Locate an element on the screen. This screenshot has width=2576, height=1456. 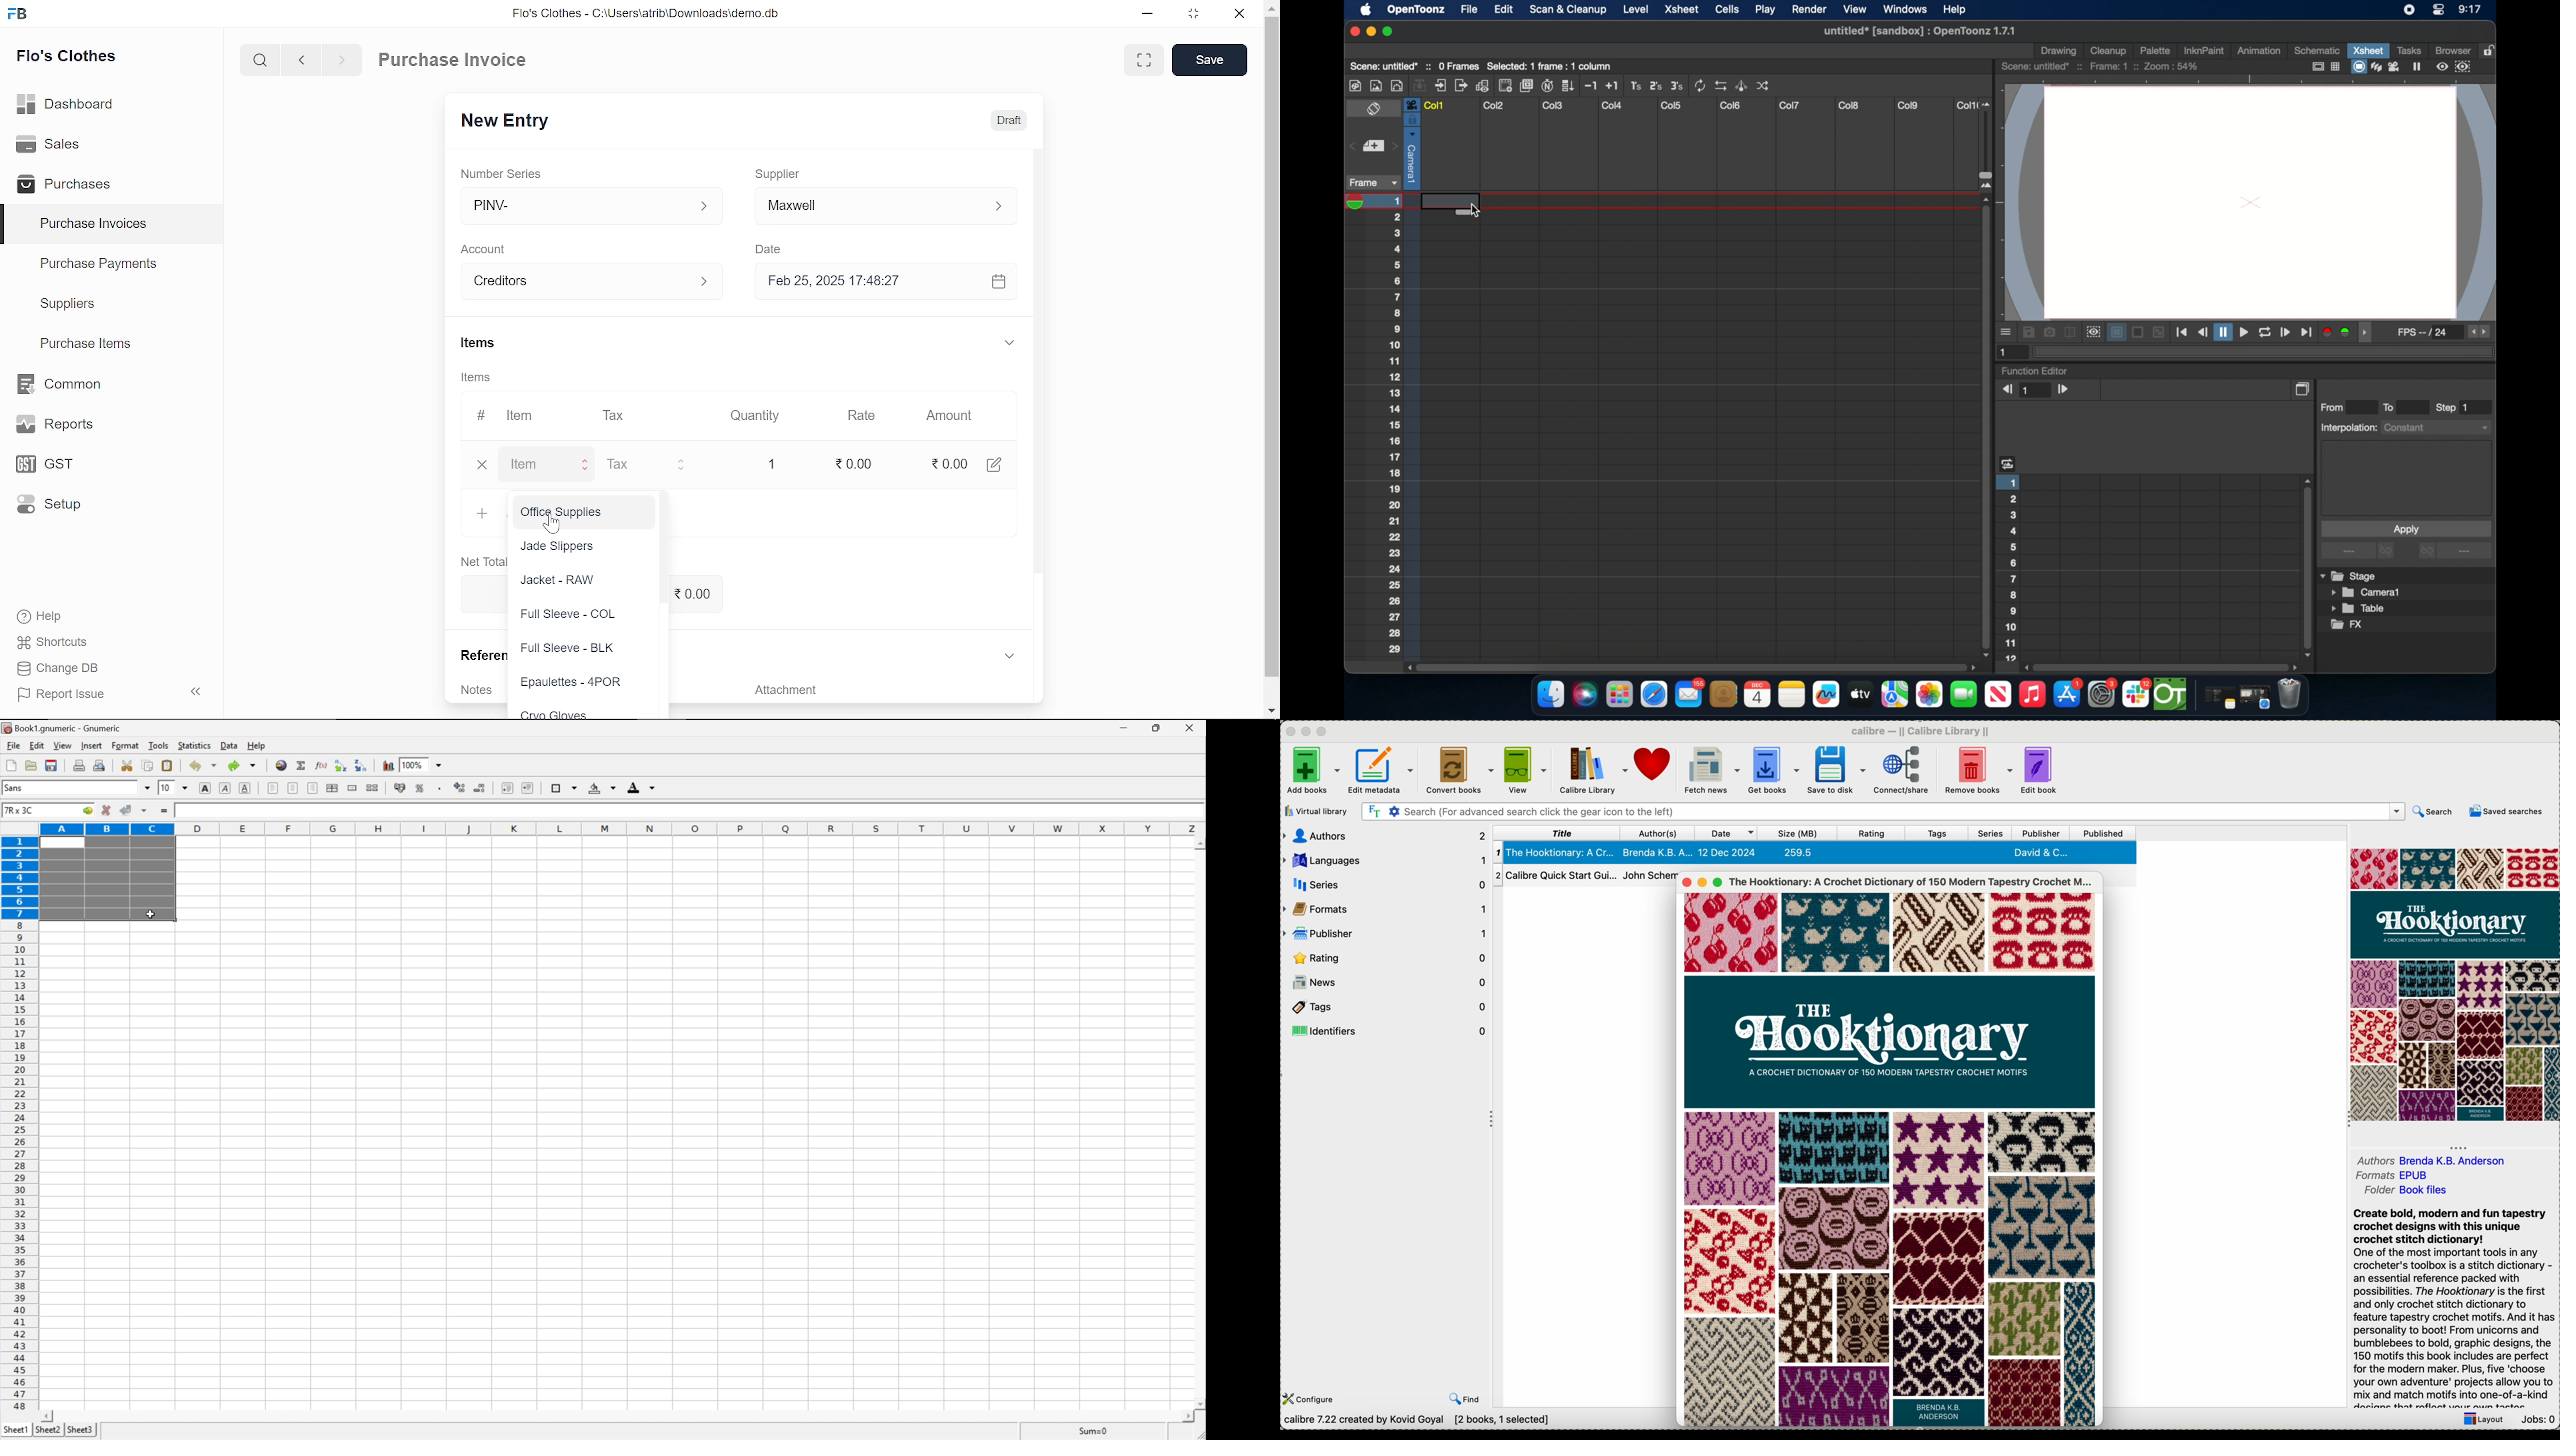
search bar is located at coordinates (1884, 811).